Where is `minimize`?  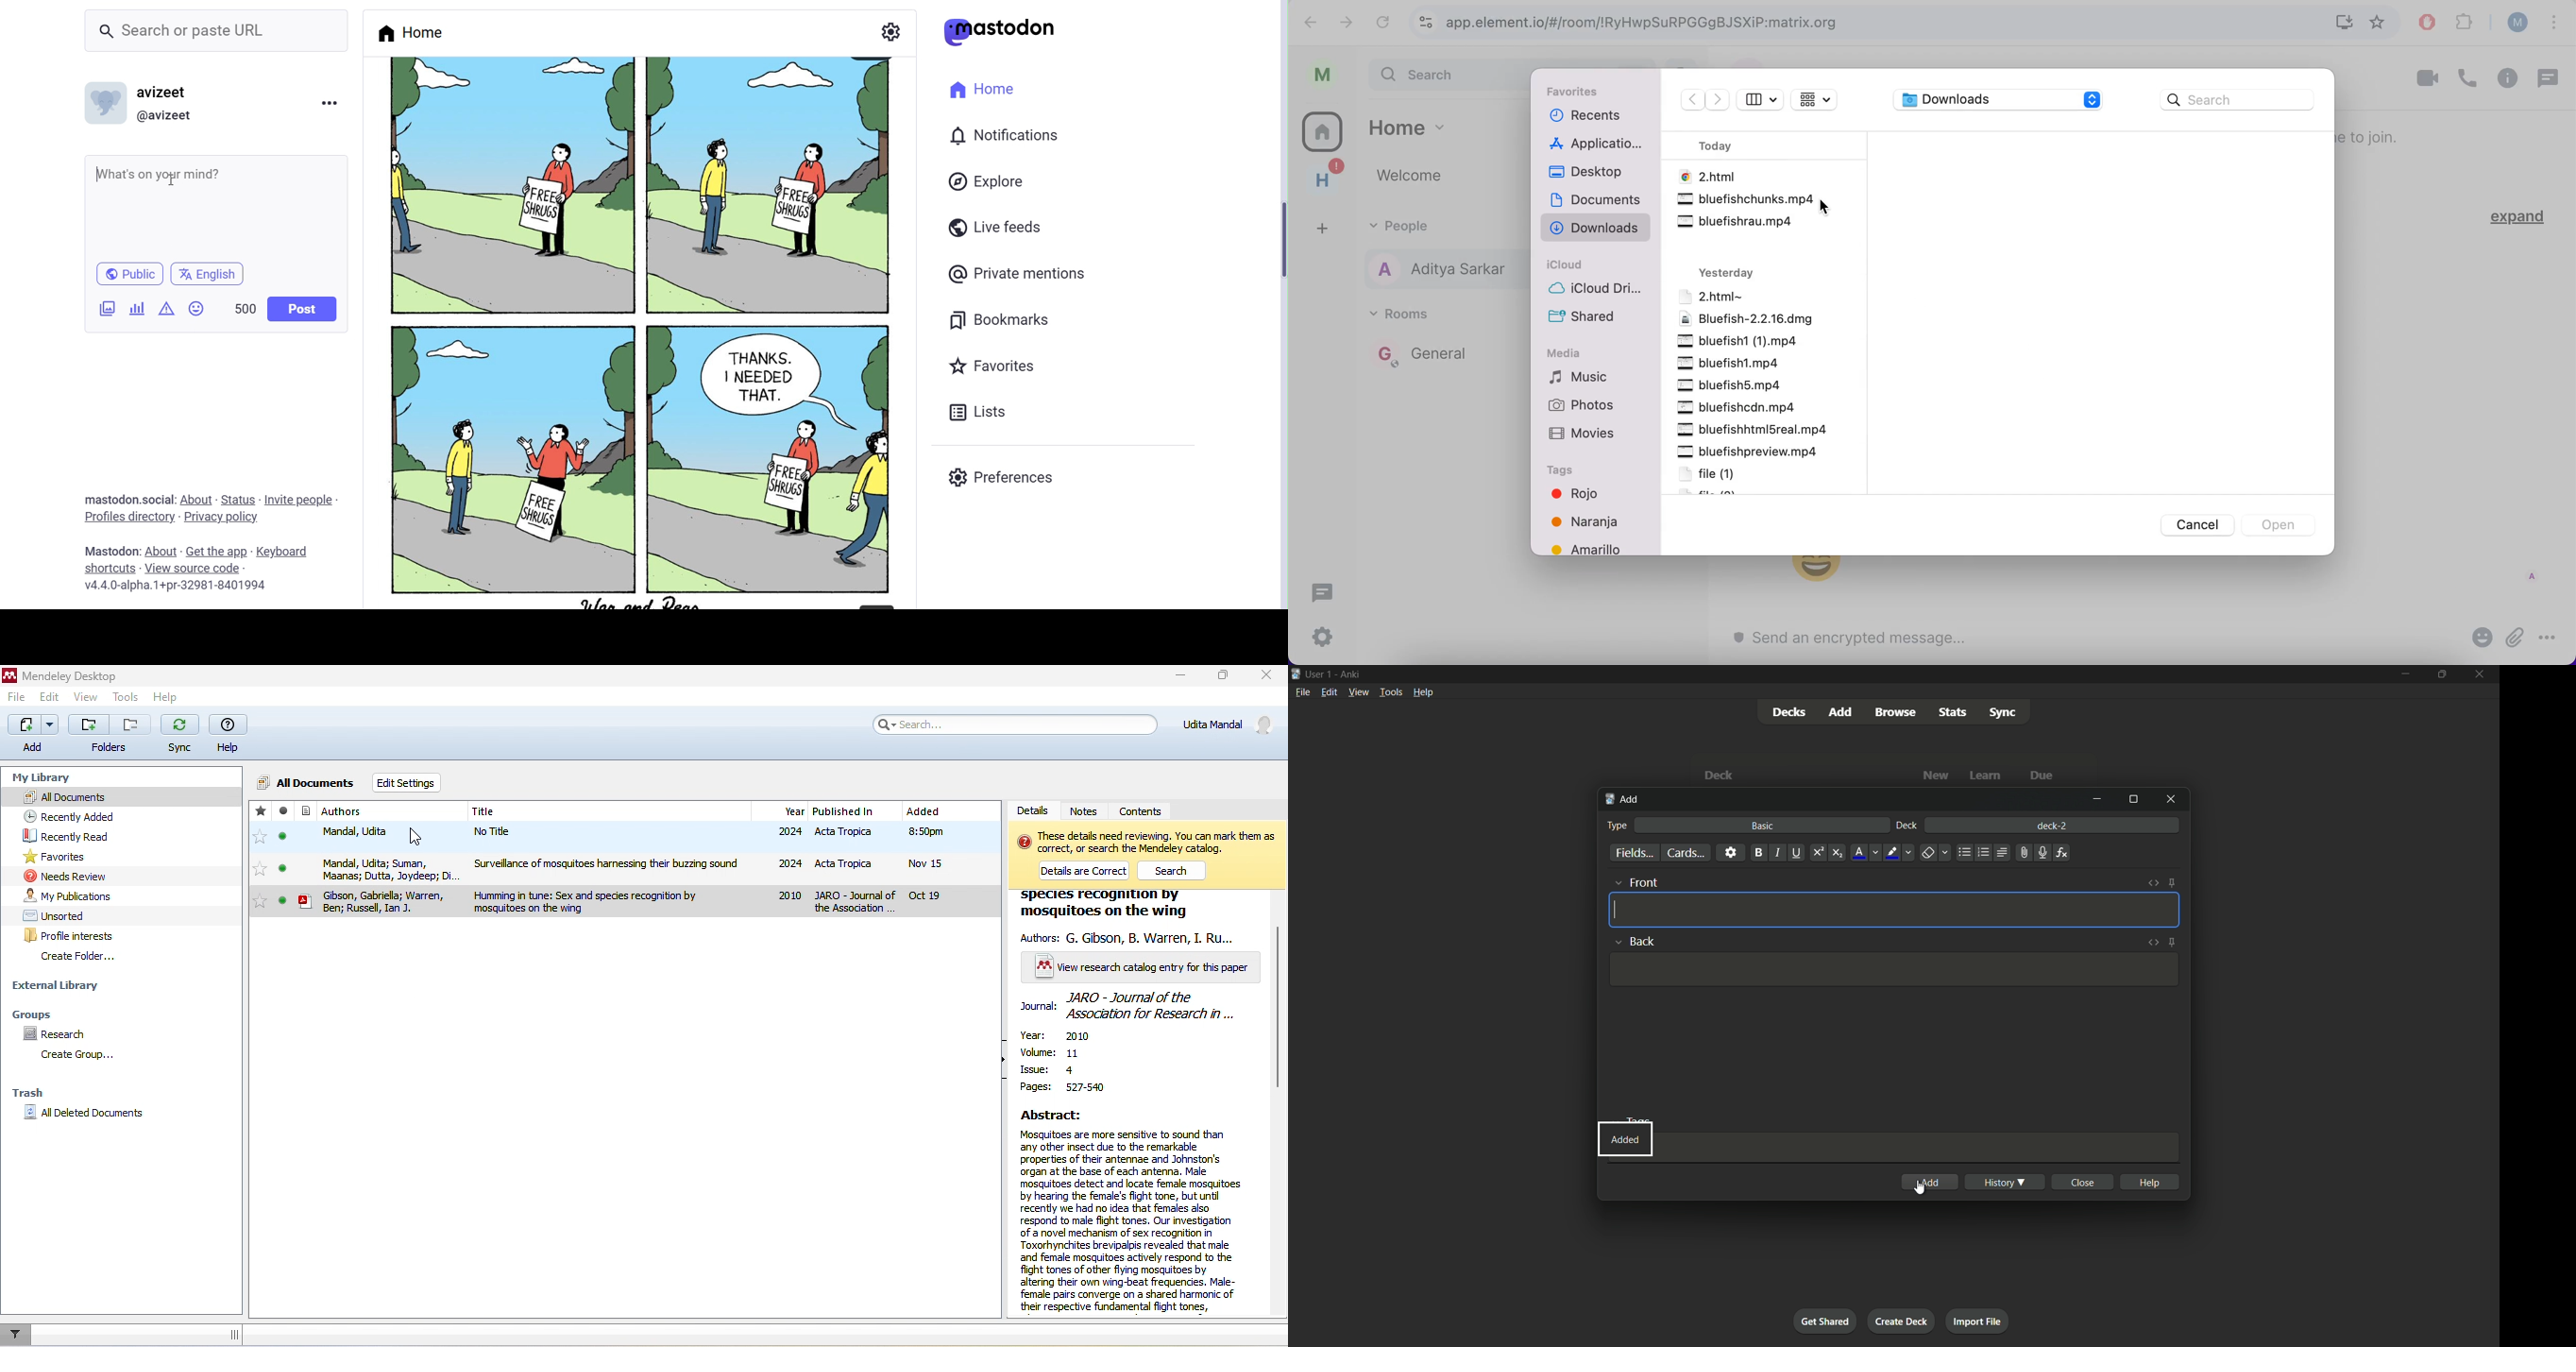 minimize is located at coordinates (2100, 800).